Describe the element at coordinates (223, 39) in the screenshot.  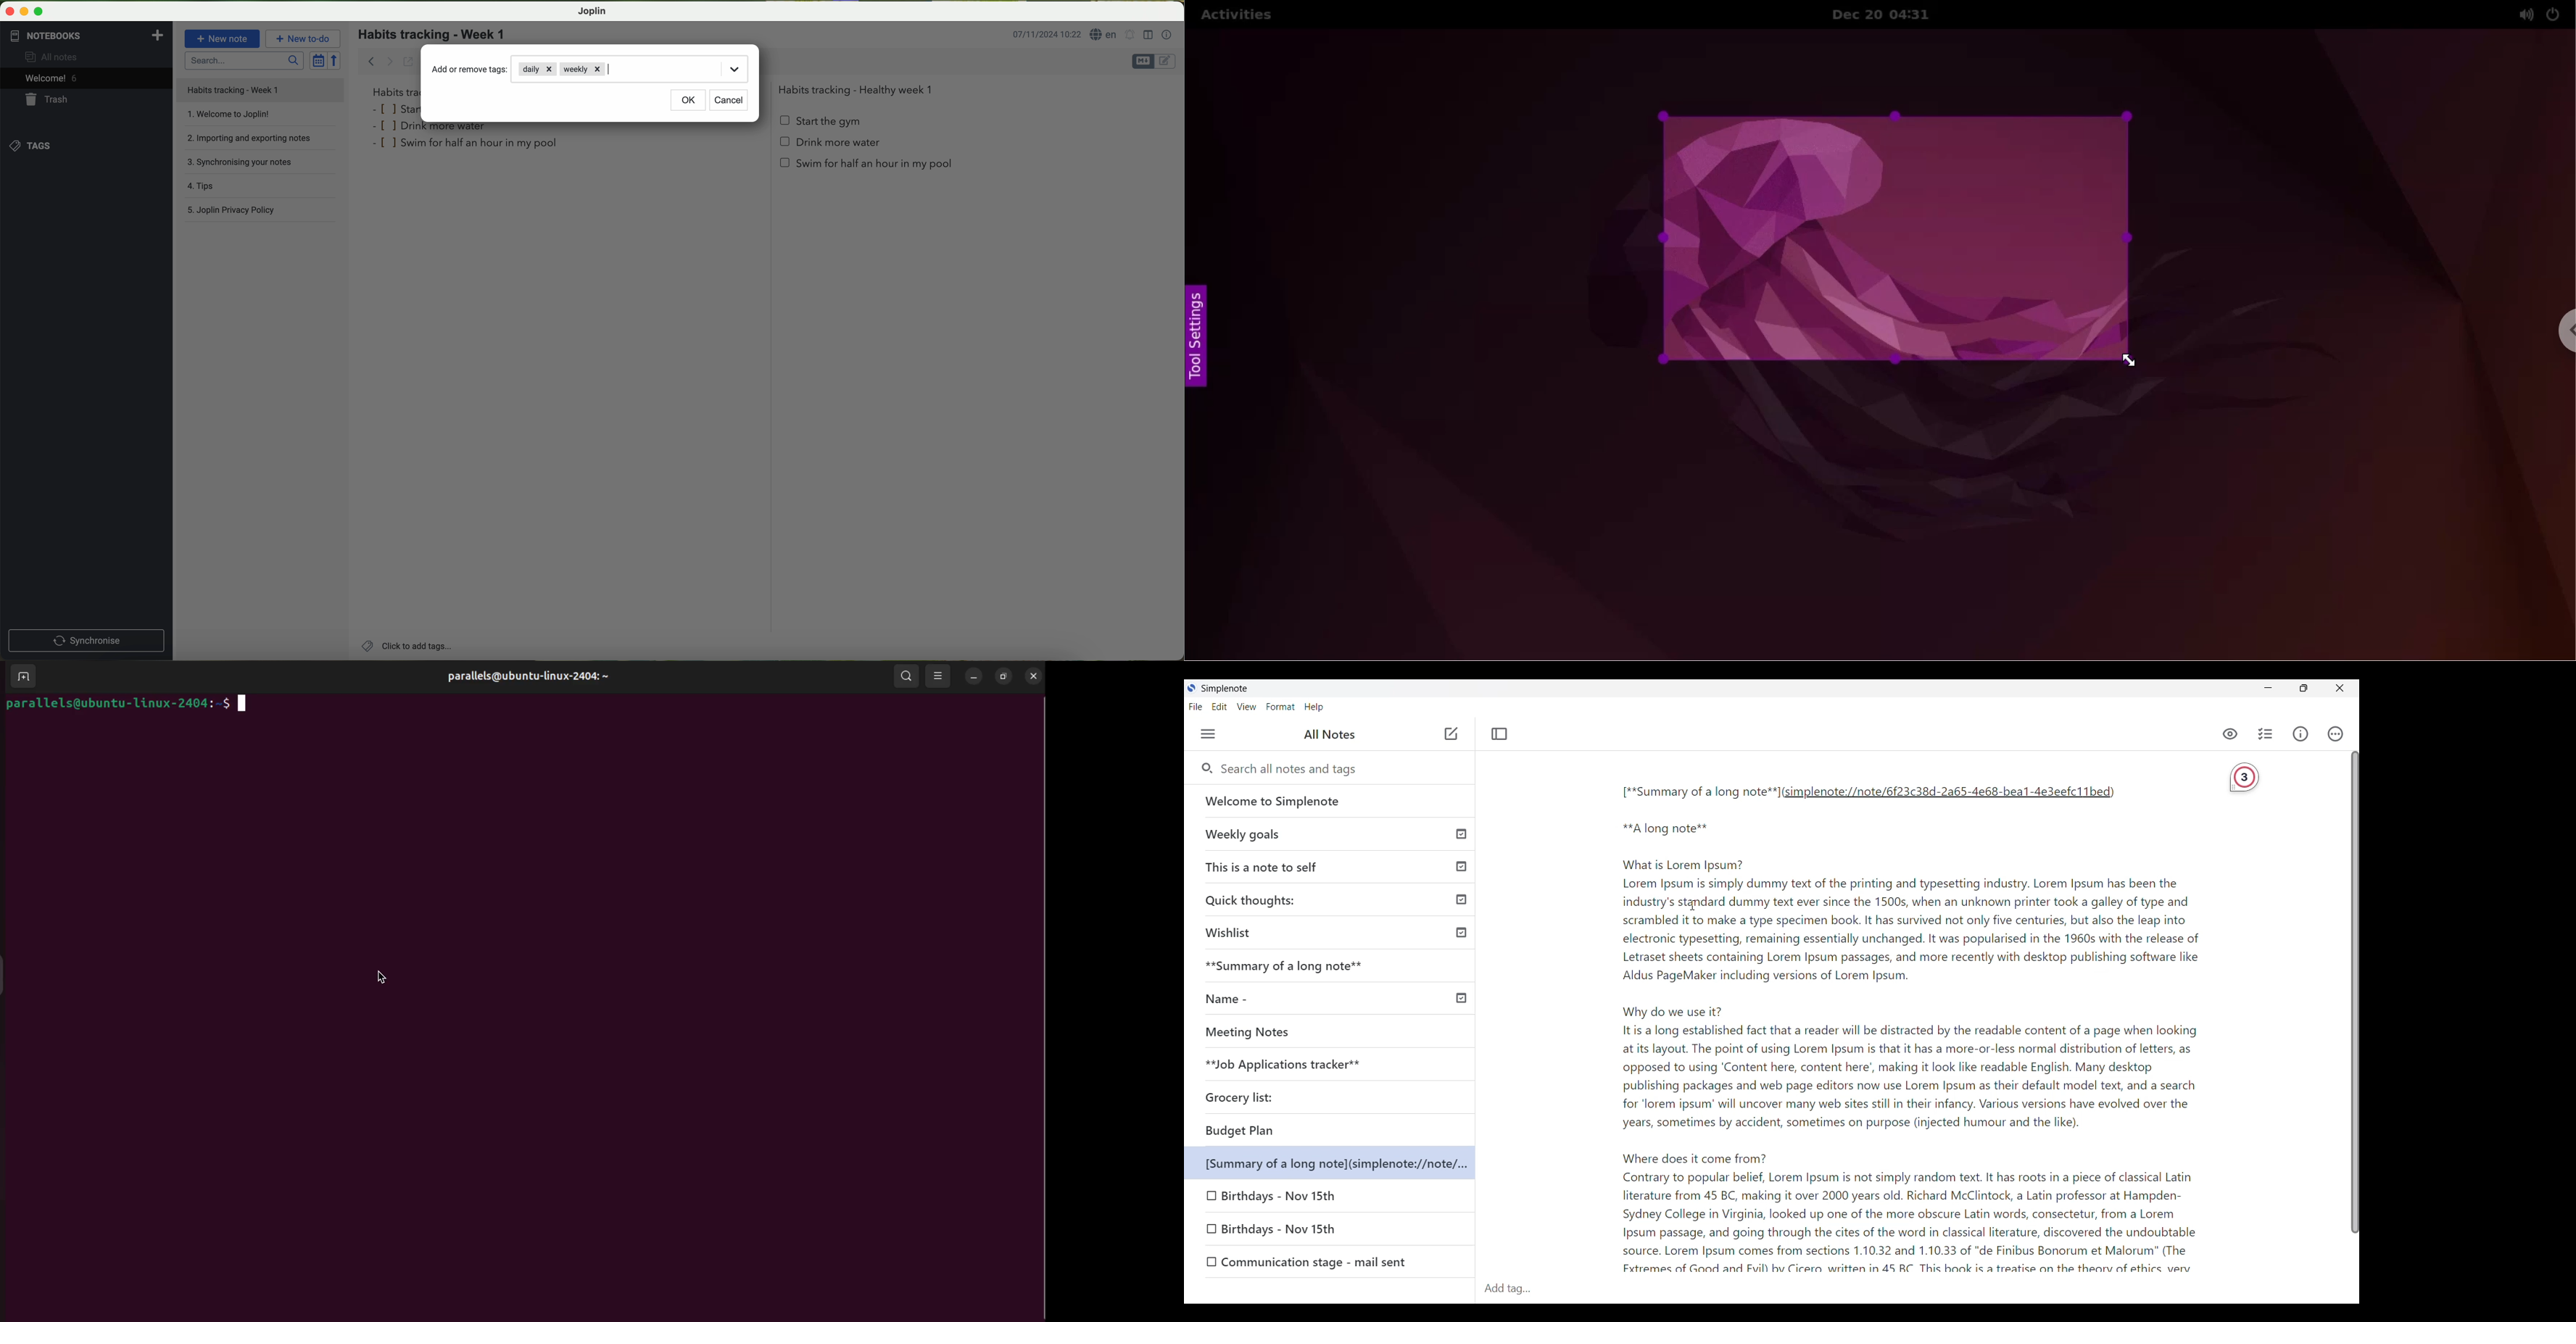
I see `new note button` at that location.